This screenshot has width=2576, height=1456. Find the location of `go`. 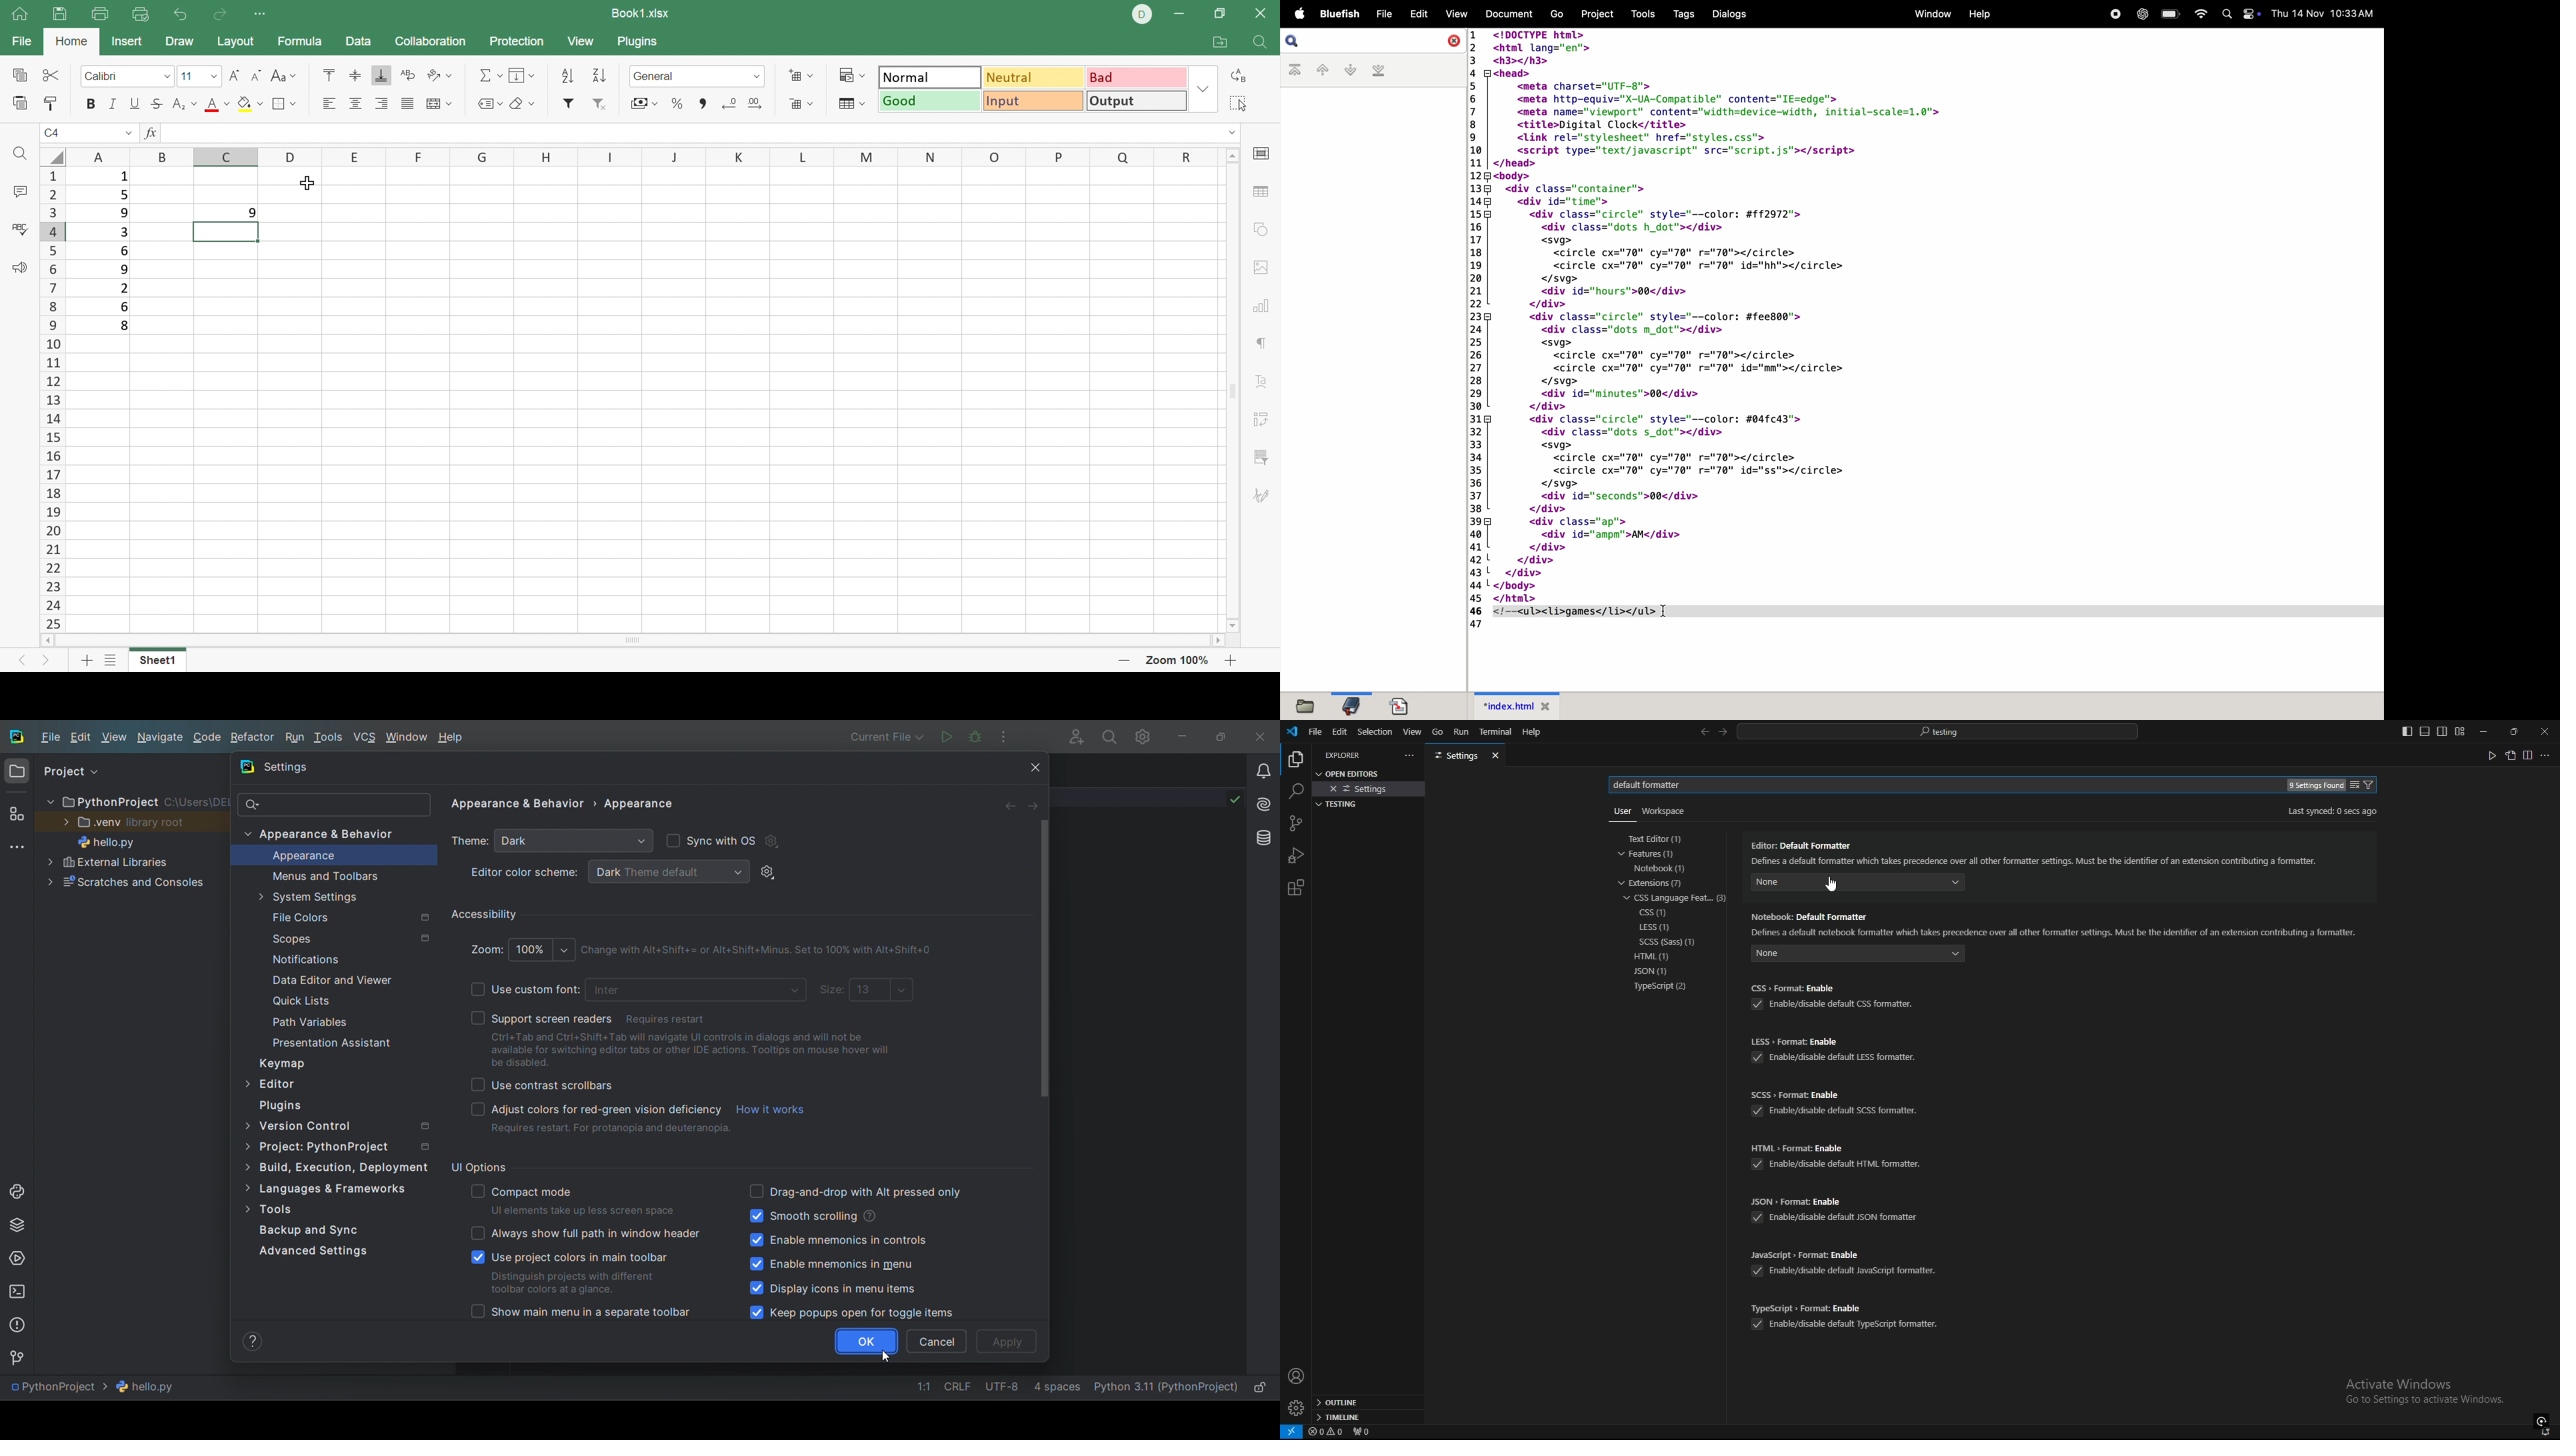

go is located at coordinates (1437, 732).